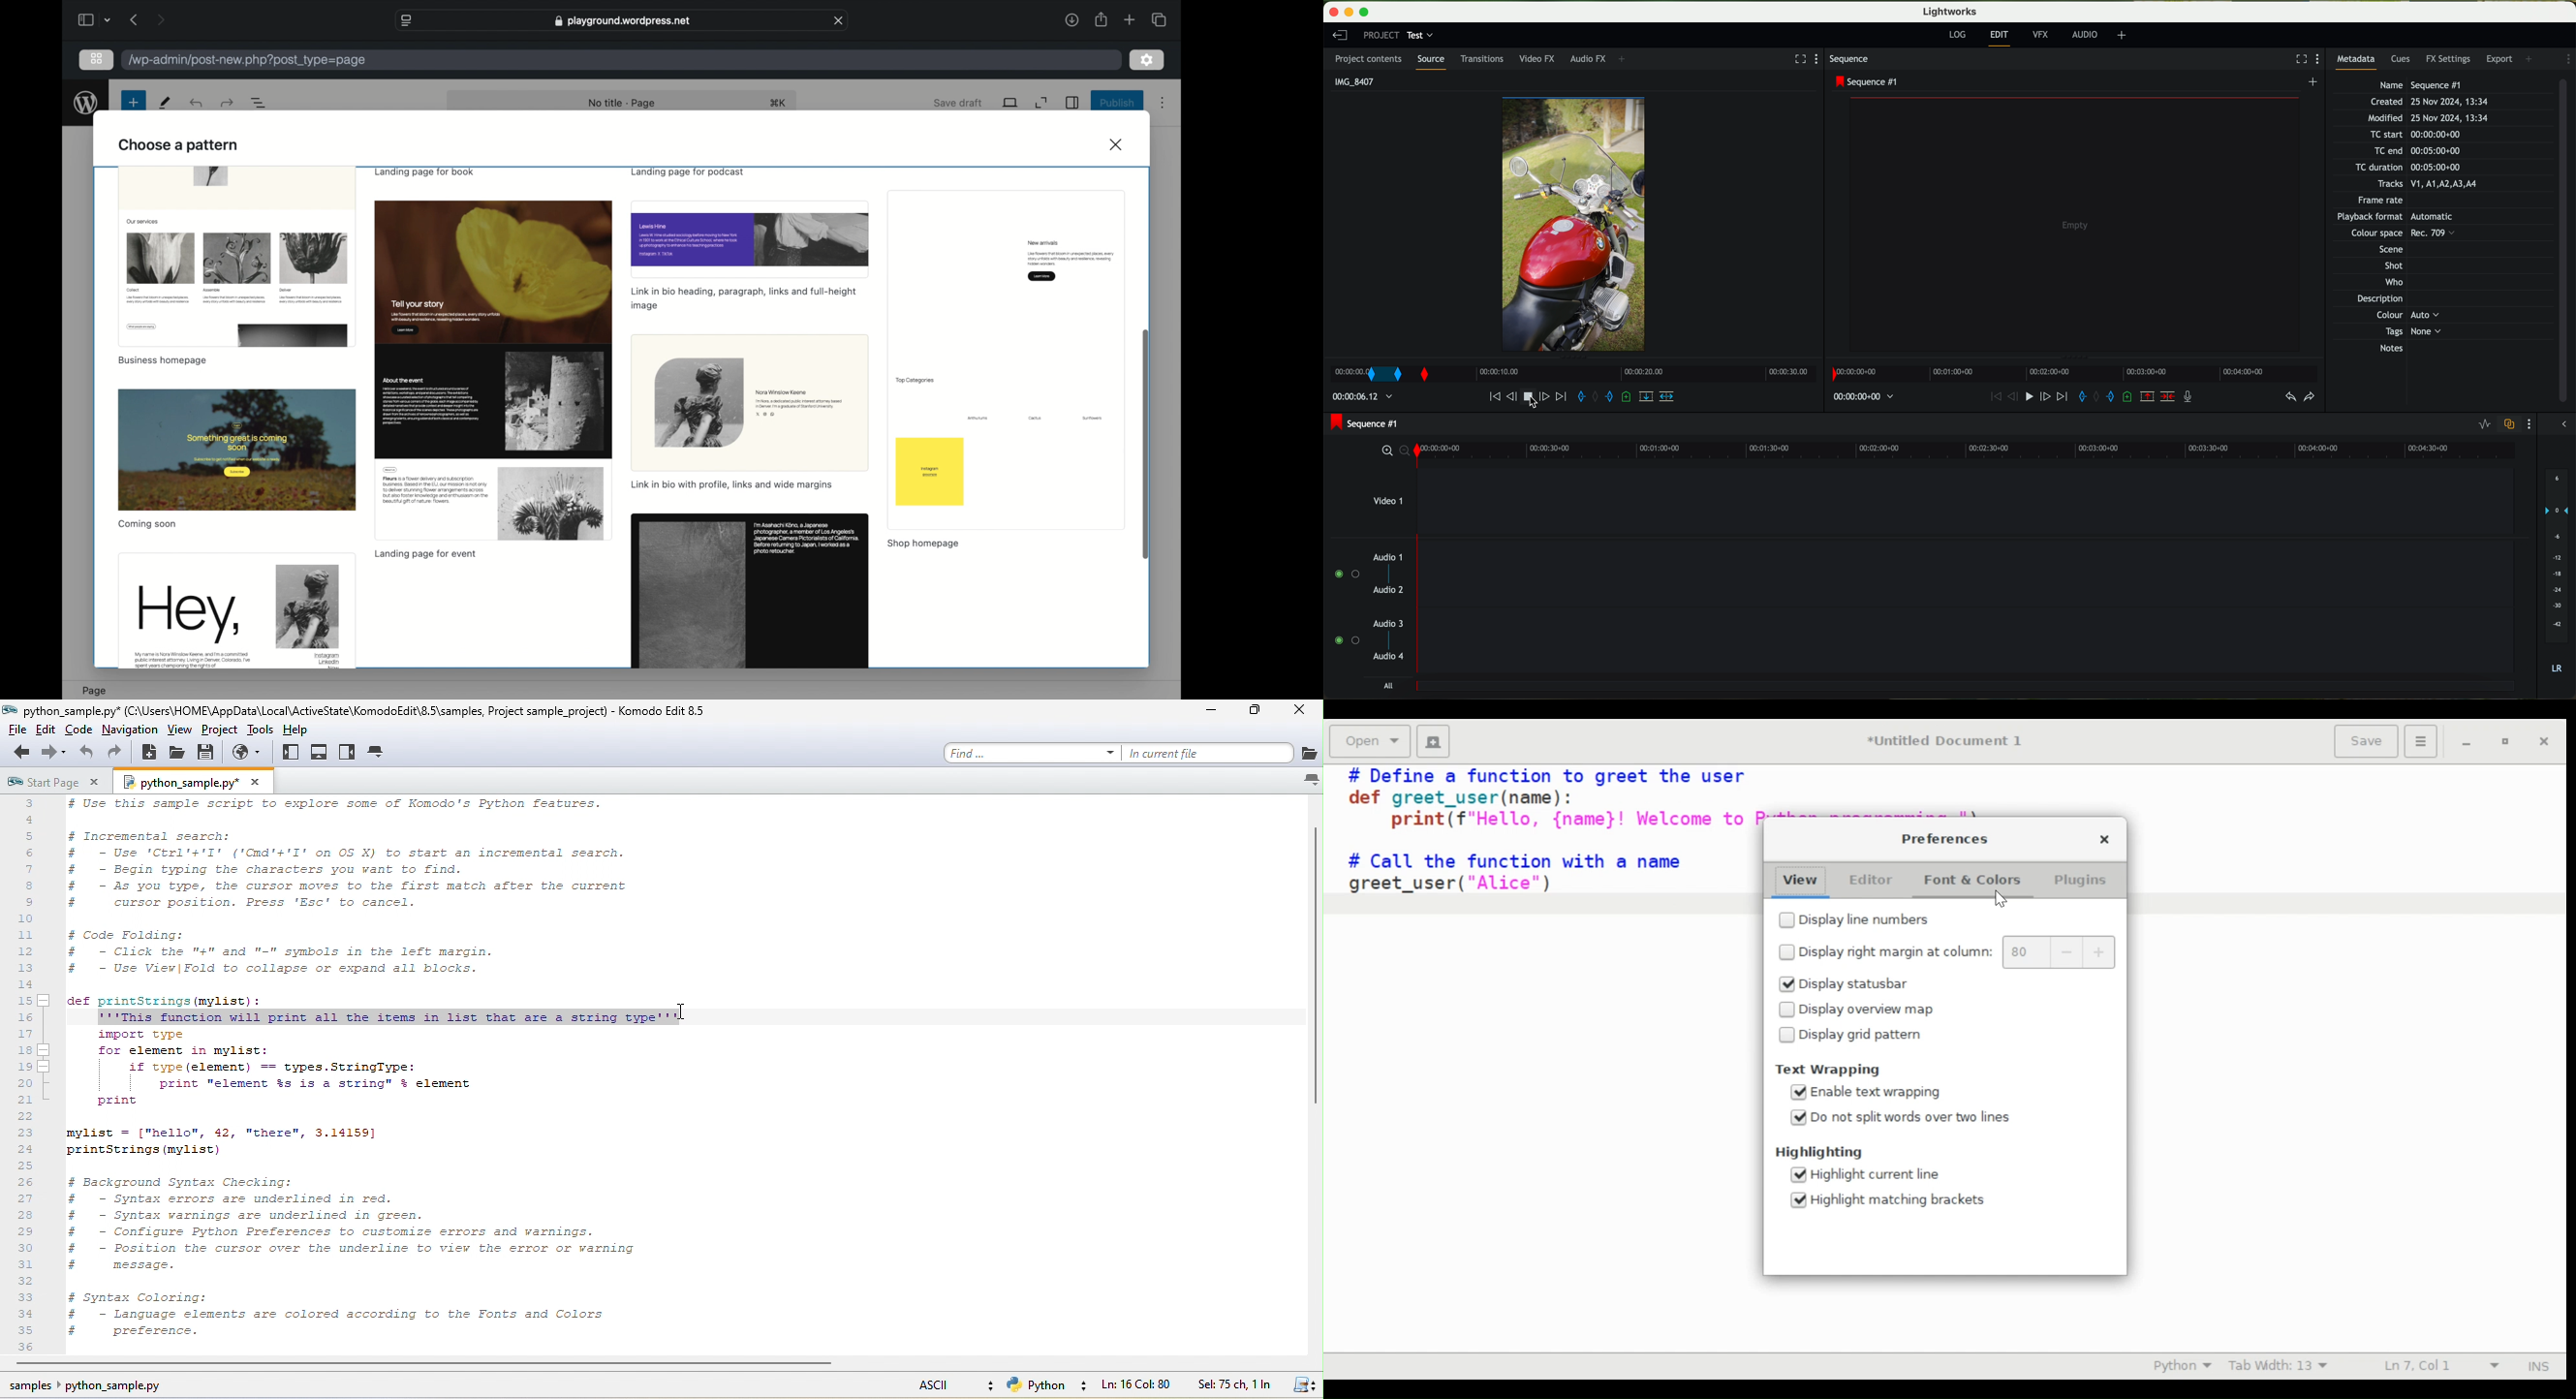  Describe the element at coordinates (2392, 266) in the screenshot. I see `Shot` at that location.